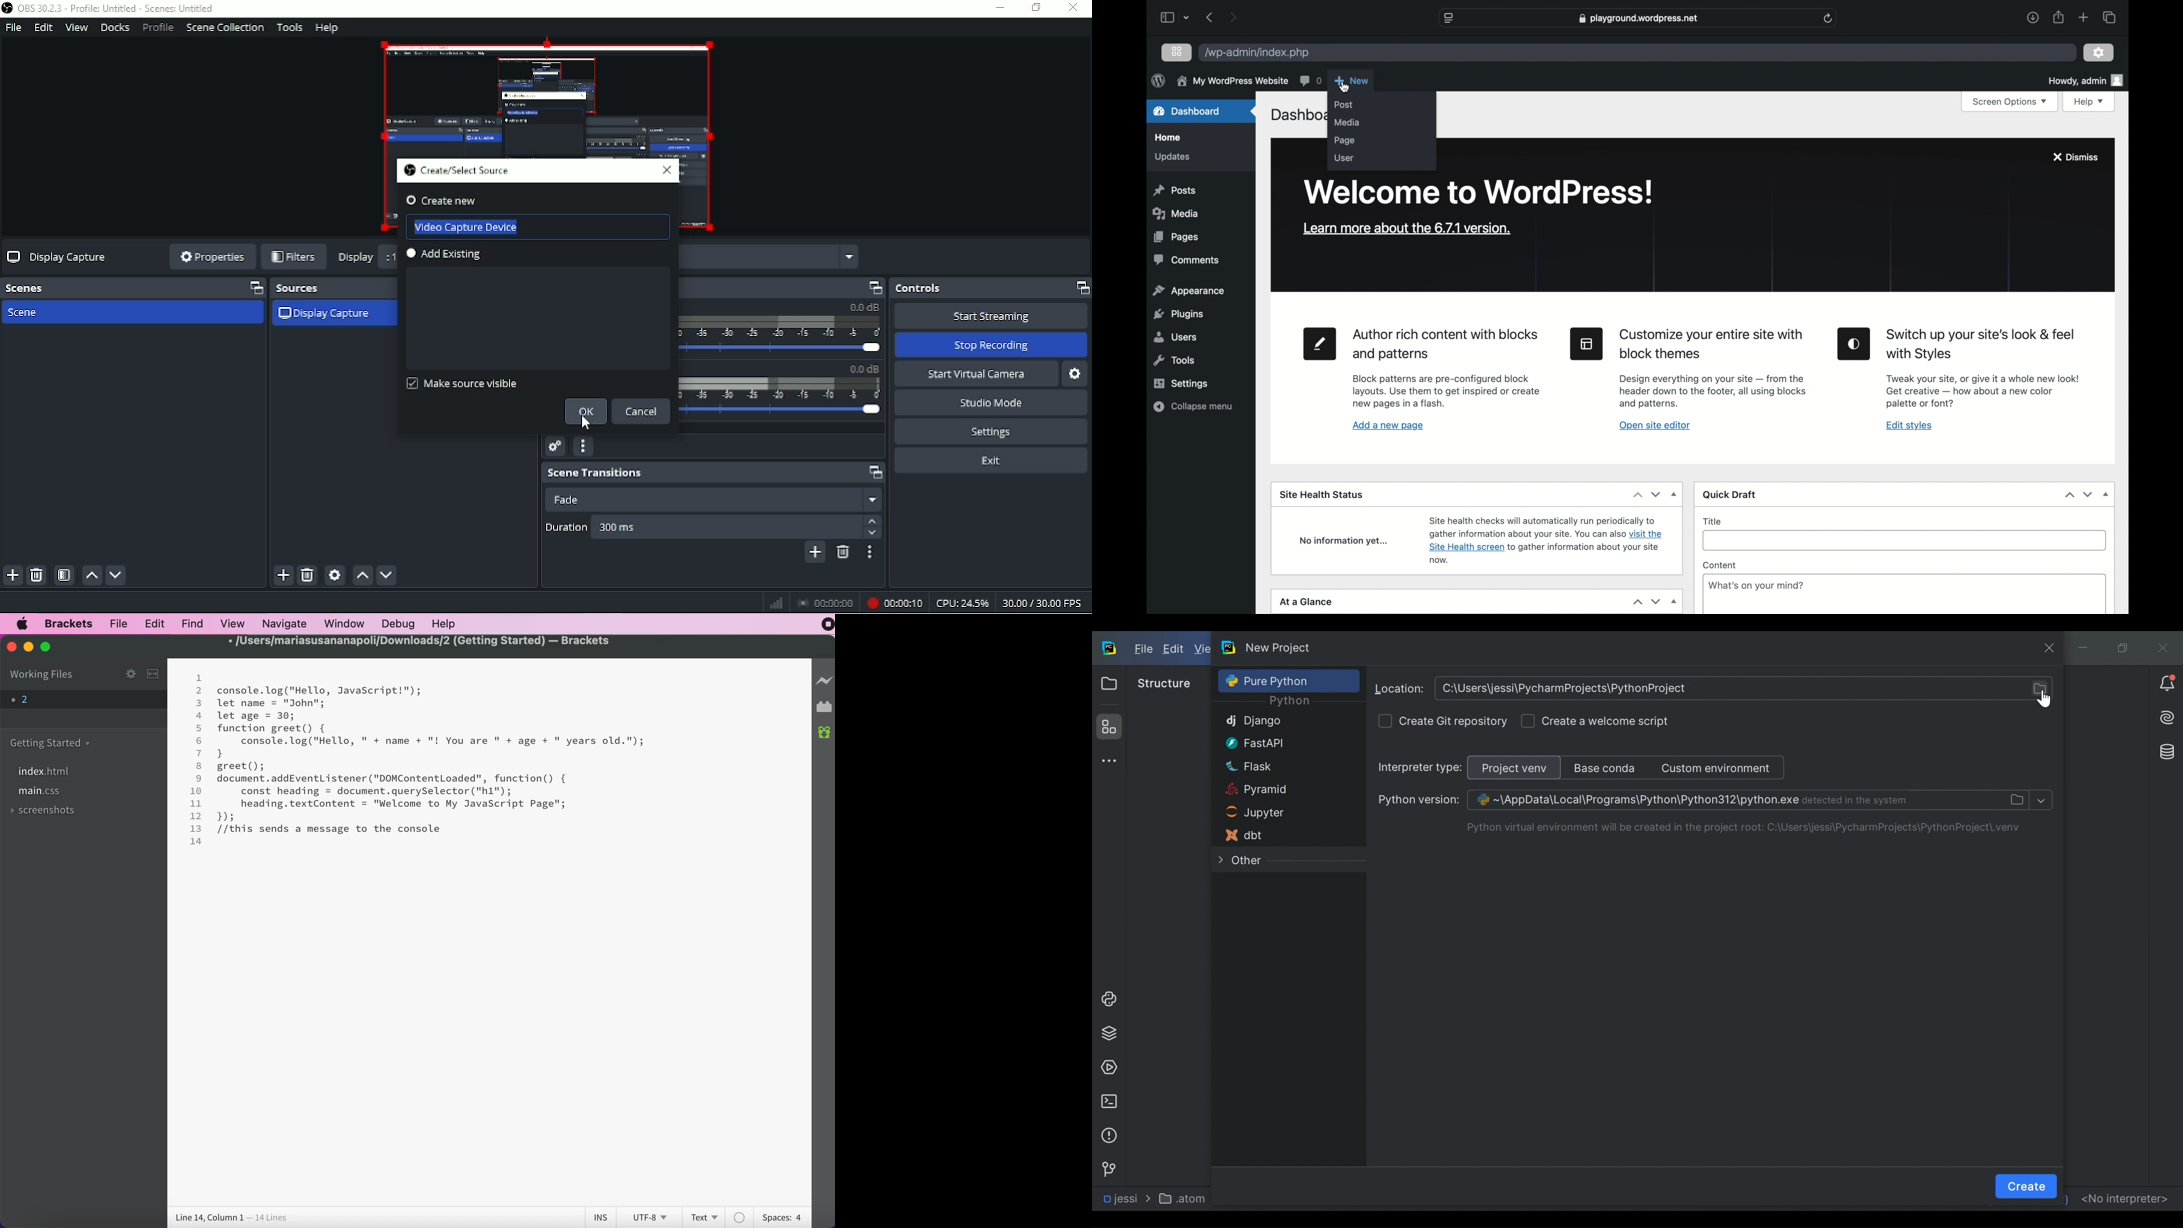 This screenshot has width=2184, height=1232. Describe the element at coordinates (825, 681) in the screenshot. I see `live preview` at that location.